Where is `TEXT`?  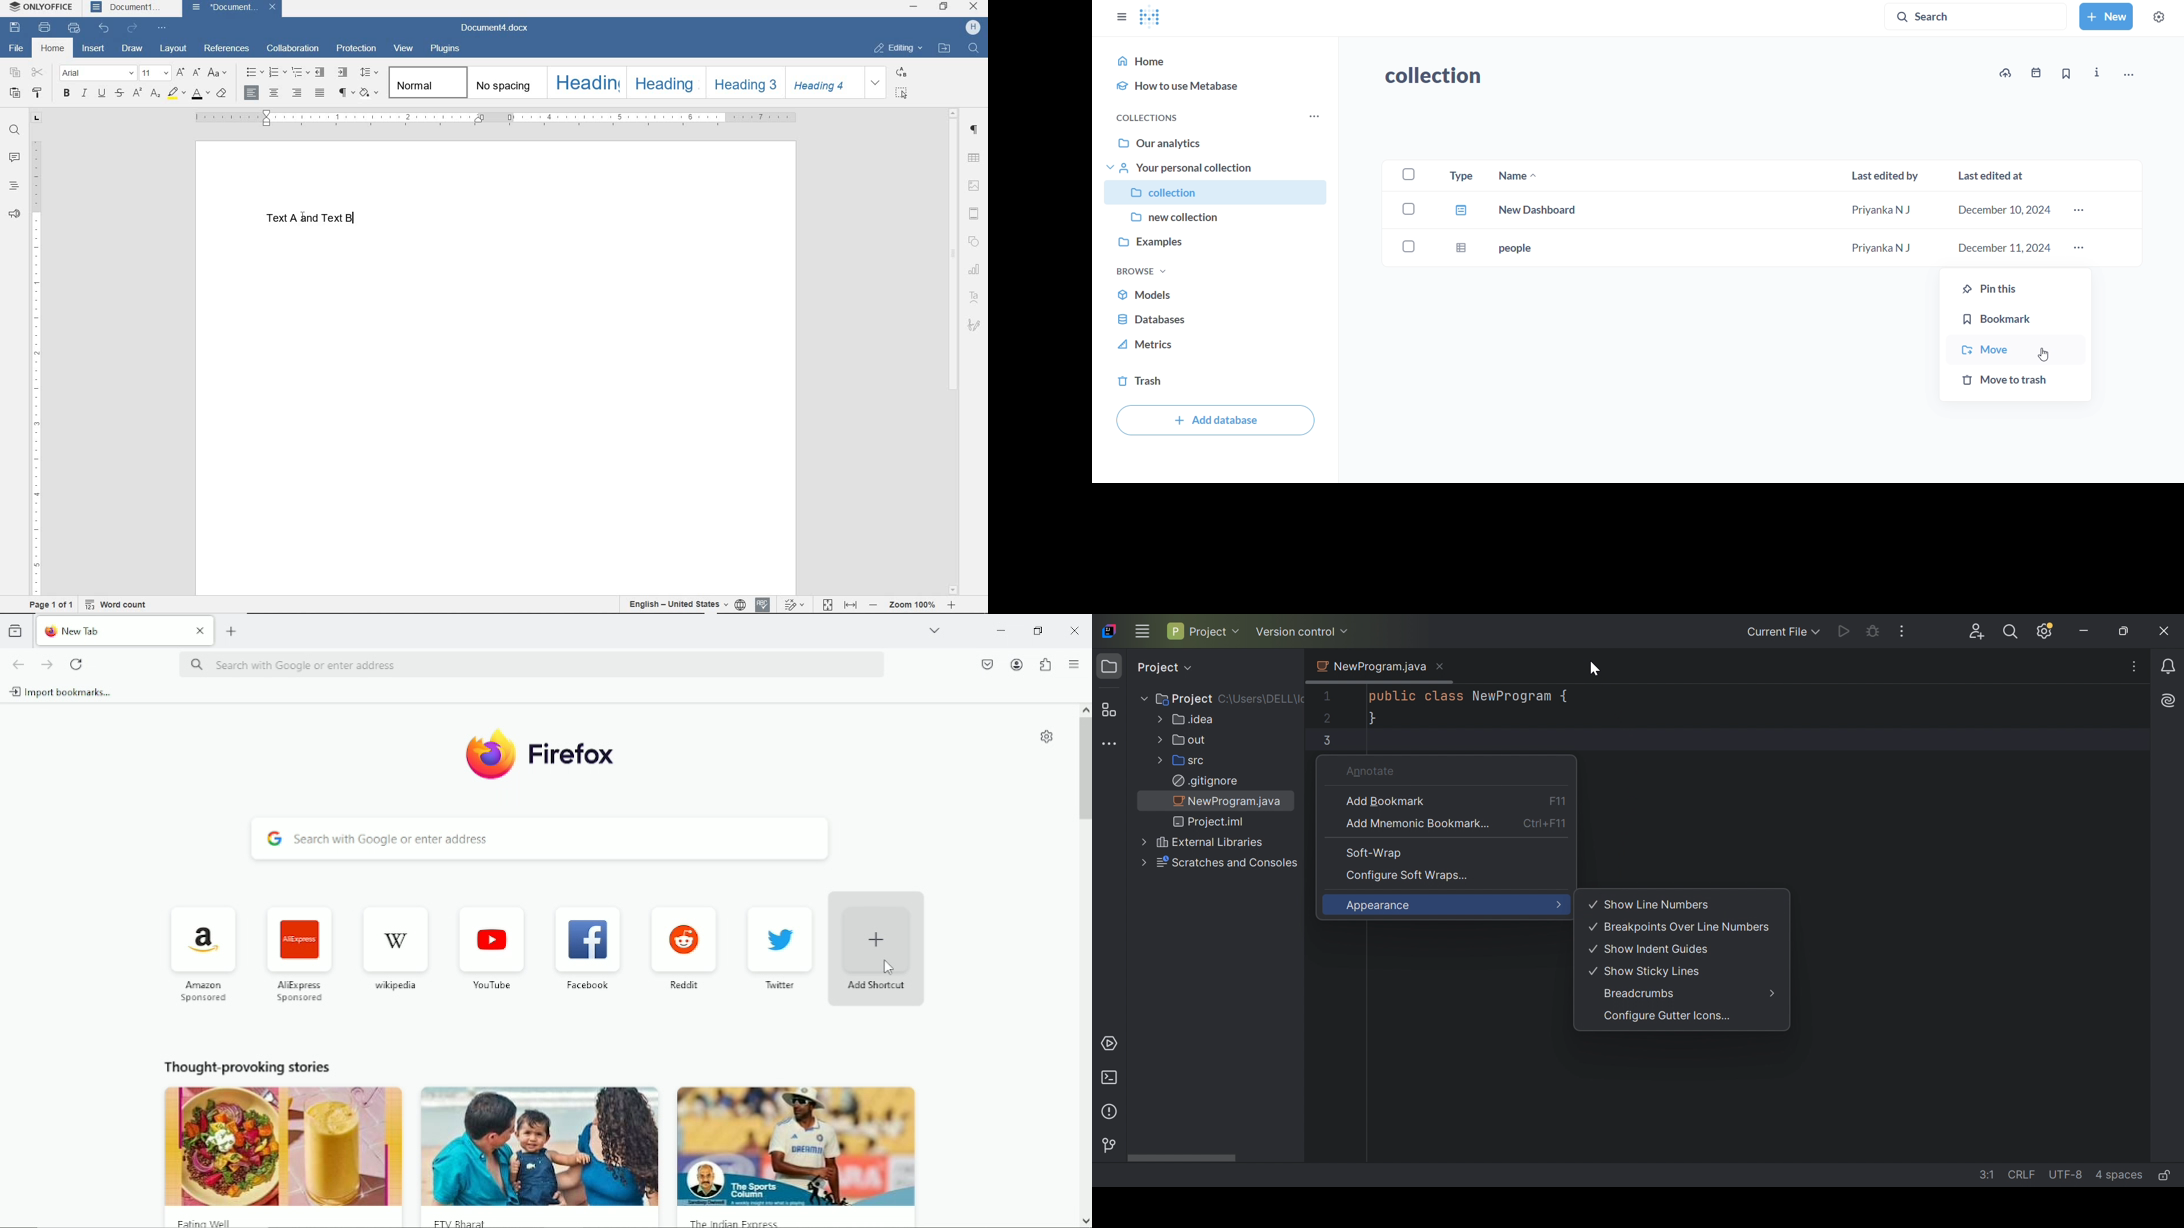 TEXT is located at coordinates (322, 221).